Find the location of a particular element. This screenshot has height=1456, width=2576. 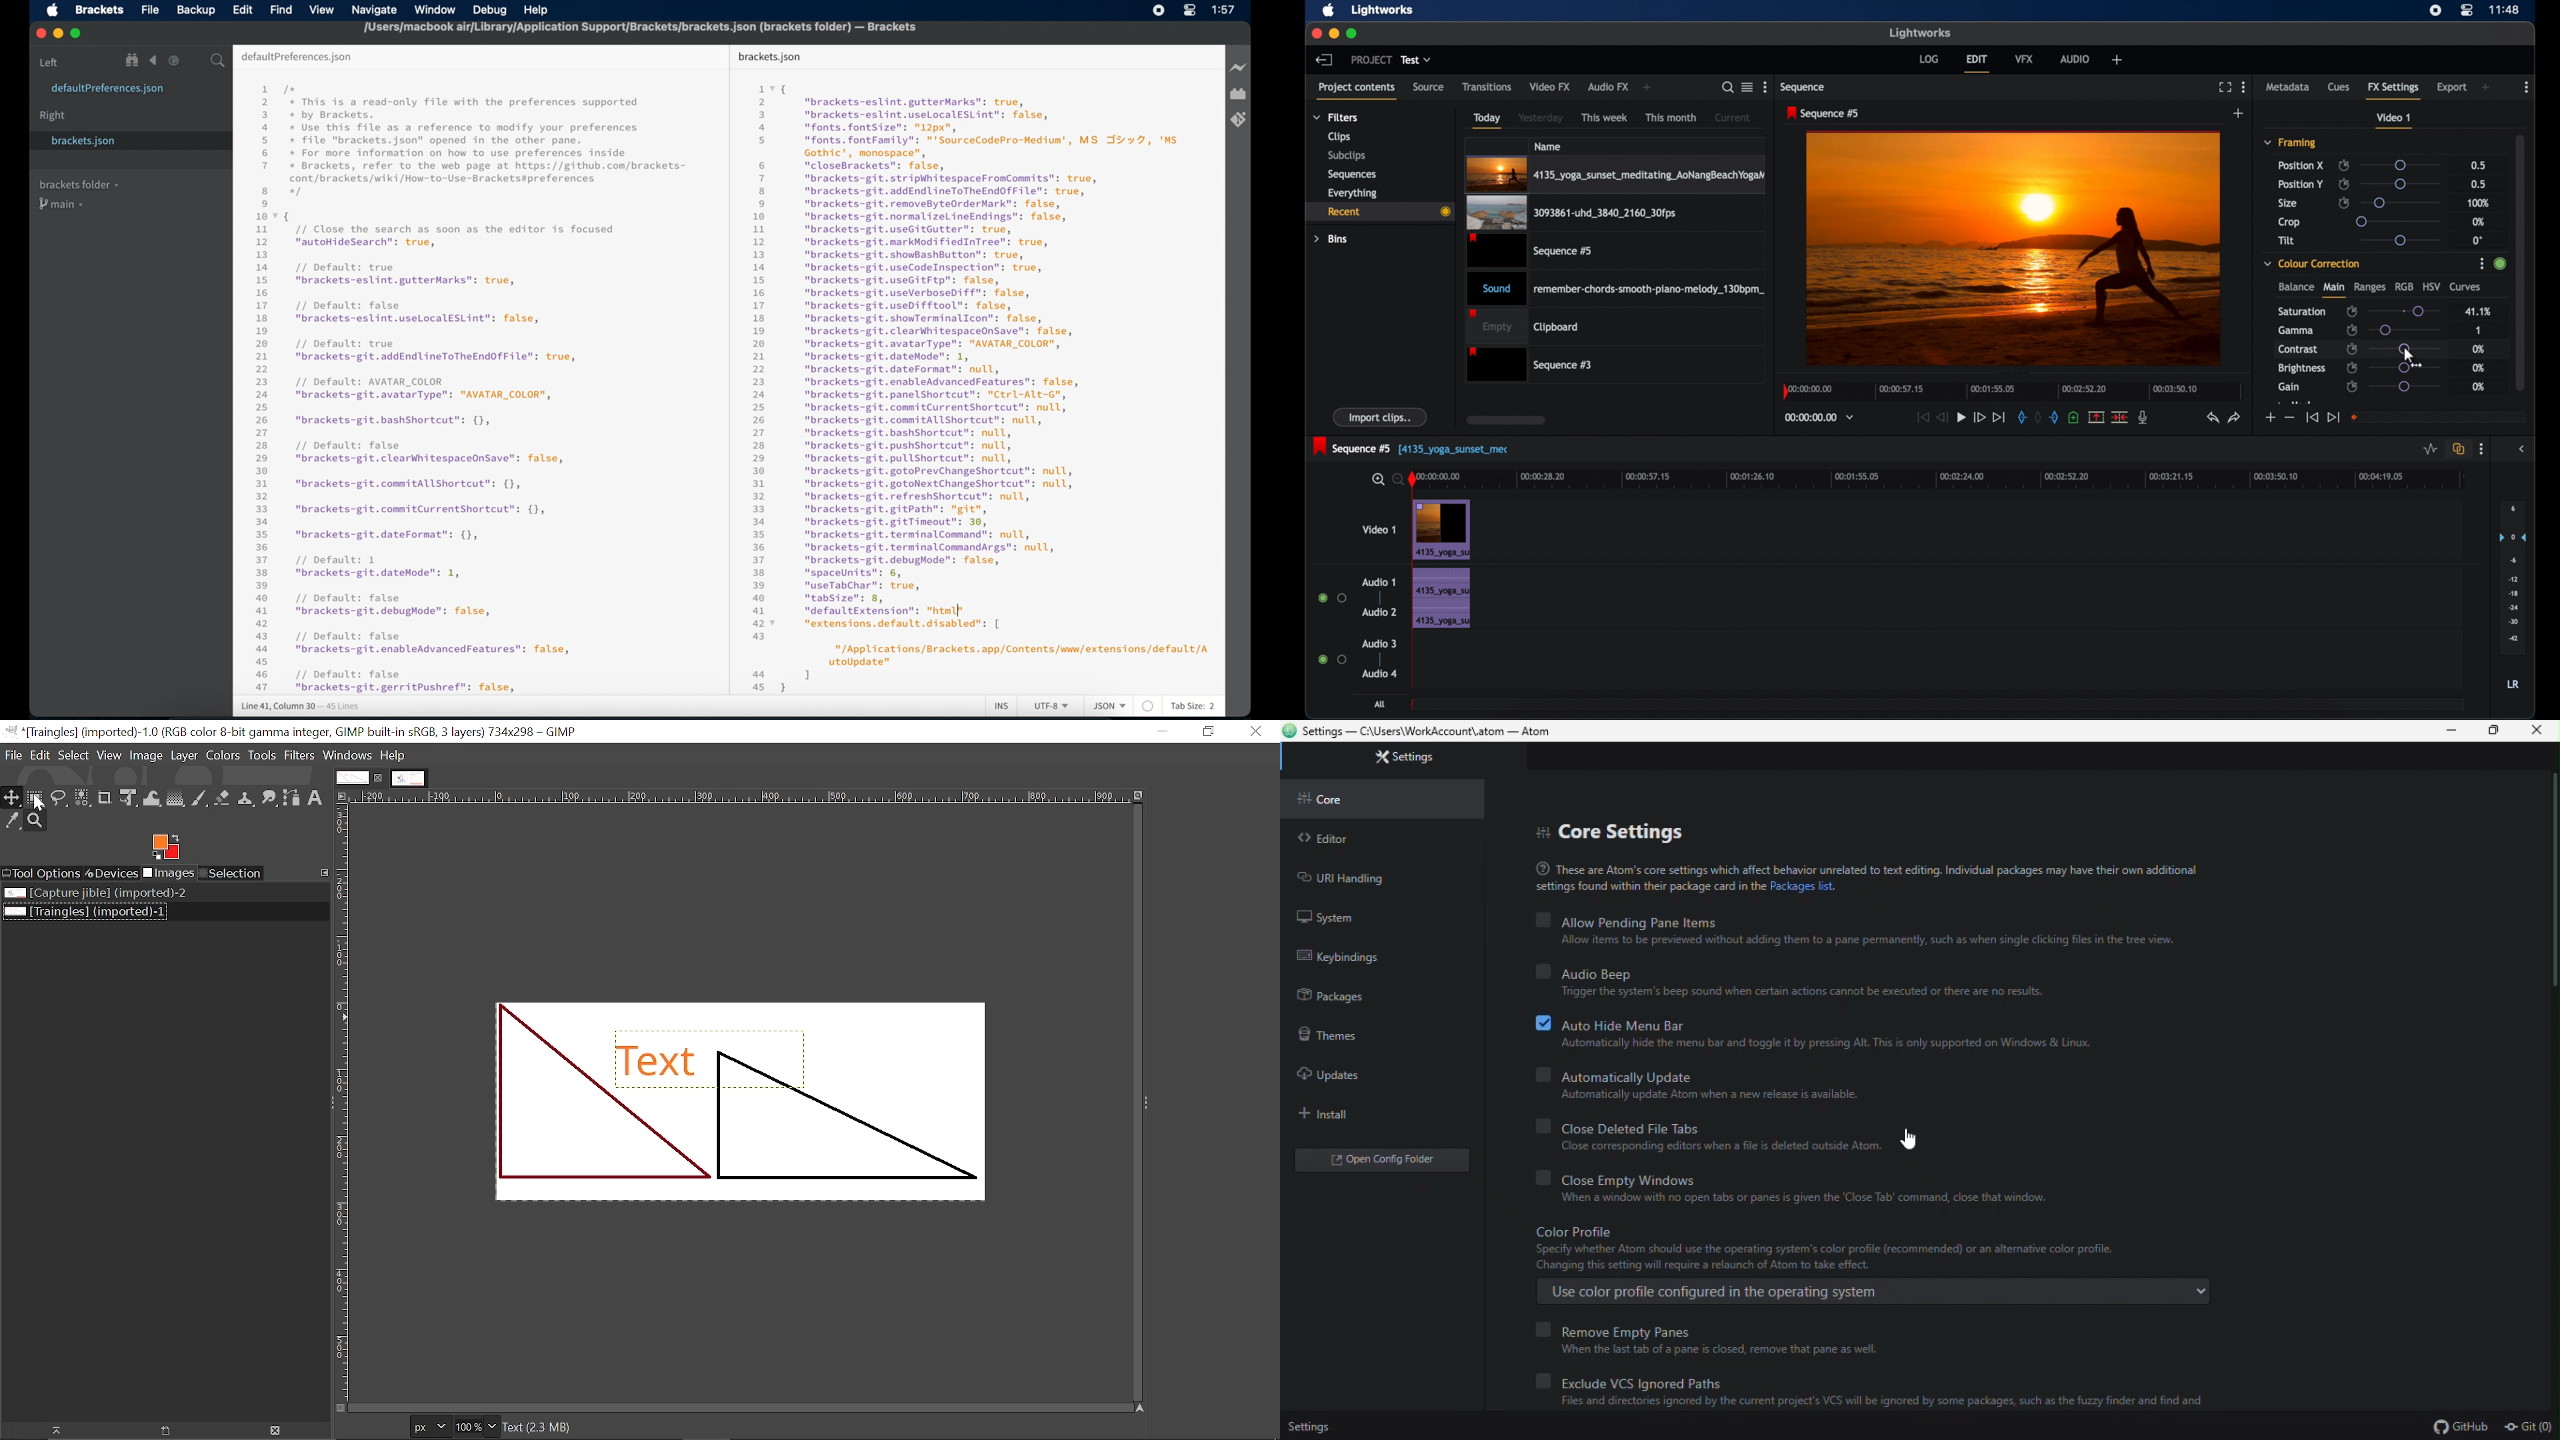

41.1% is located at coordinates (2477, 311).